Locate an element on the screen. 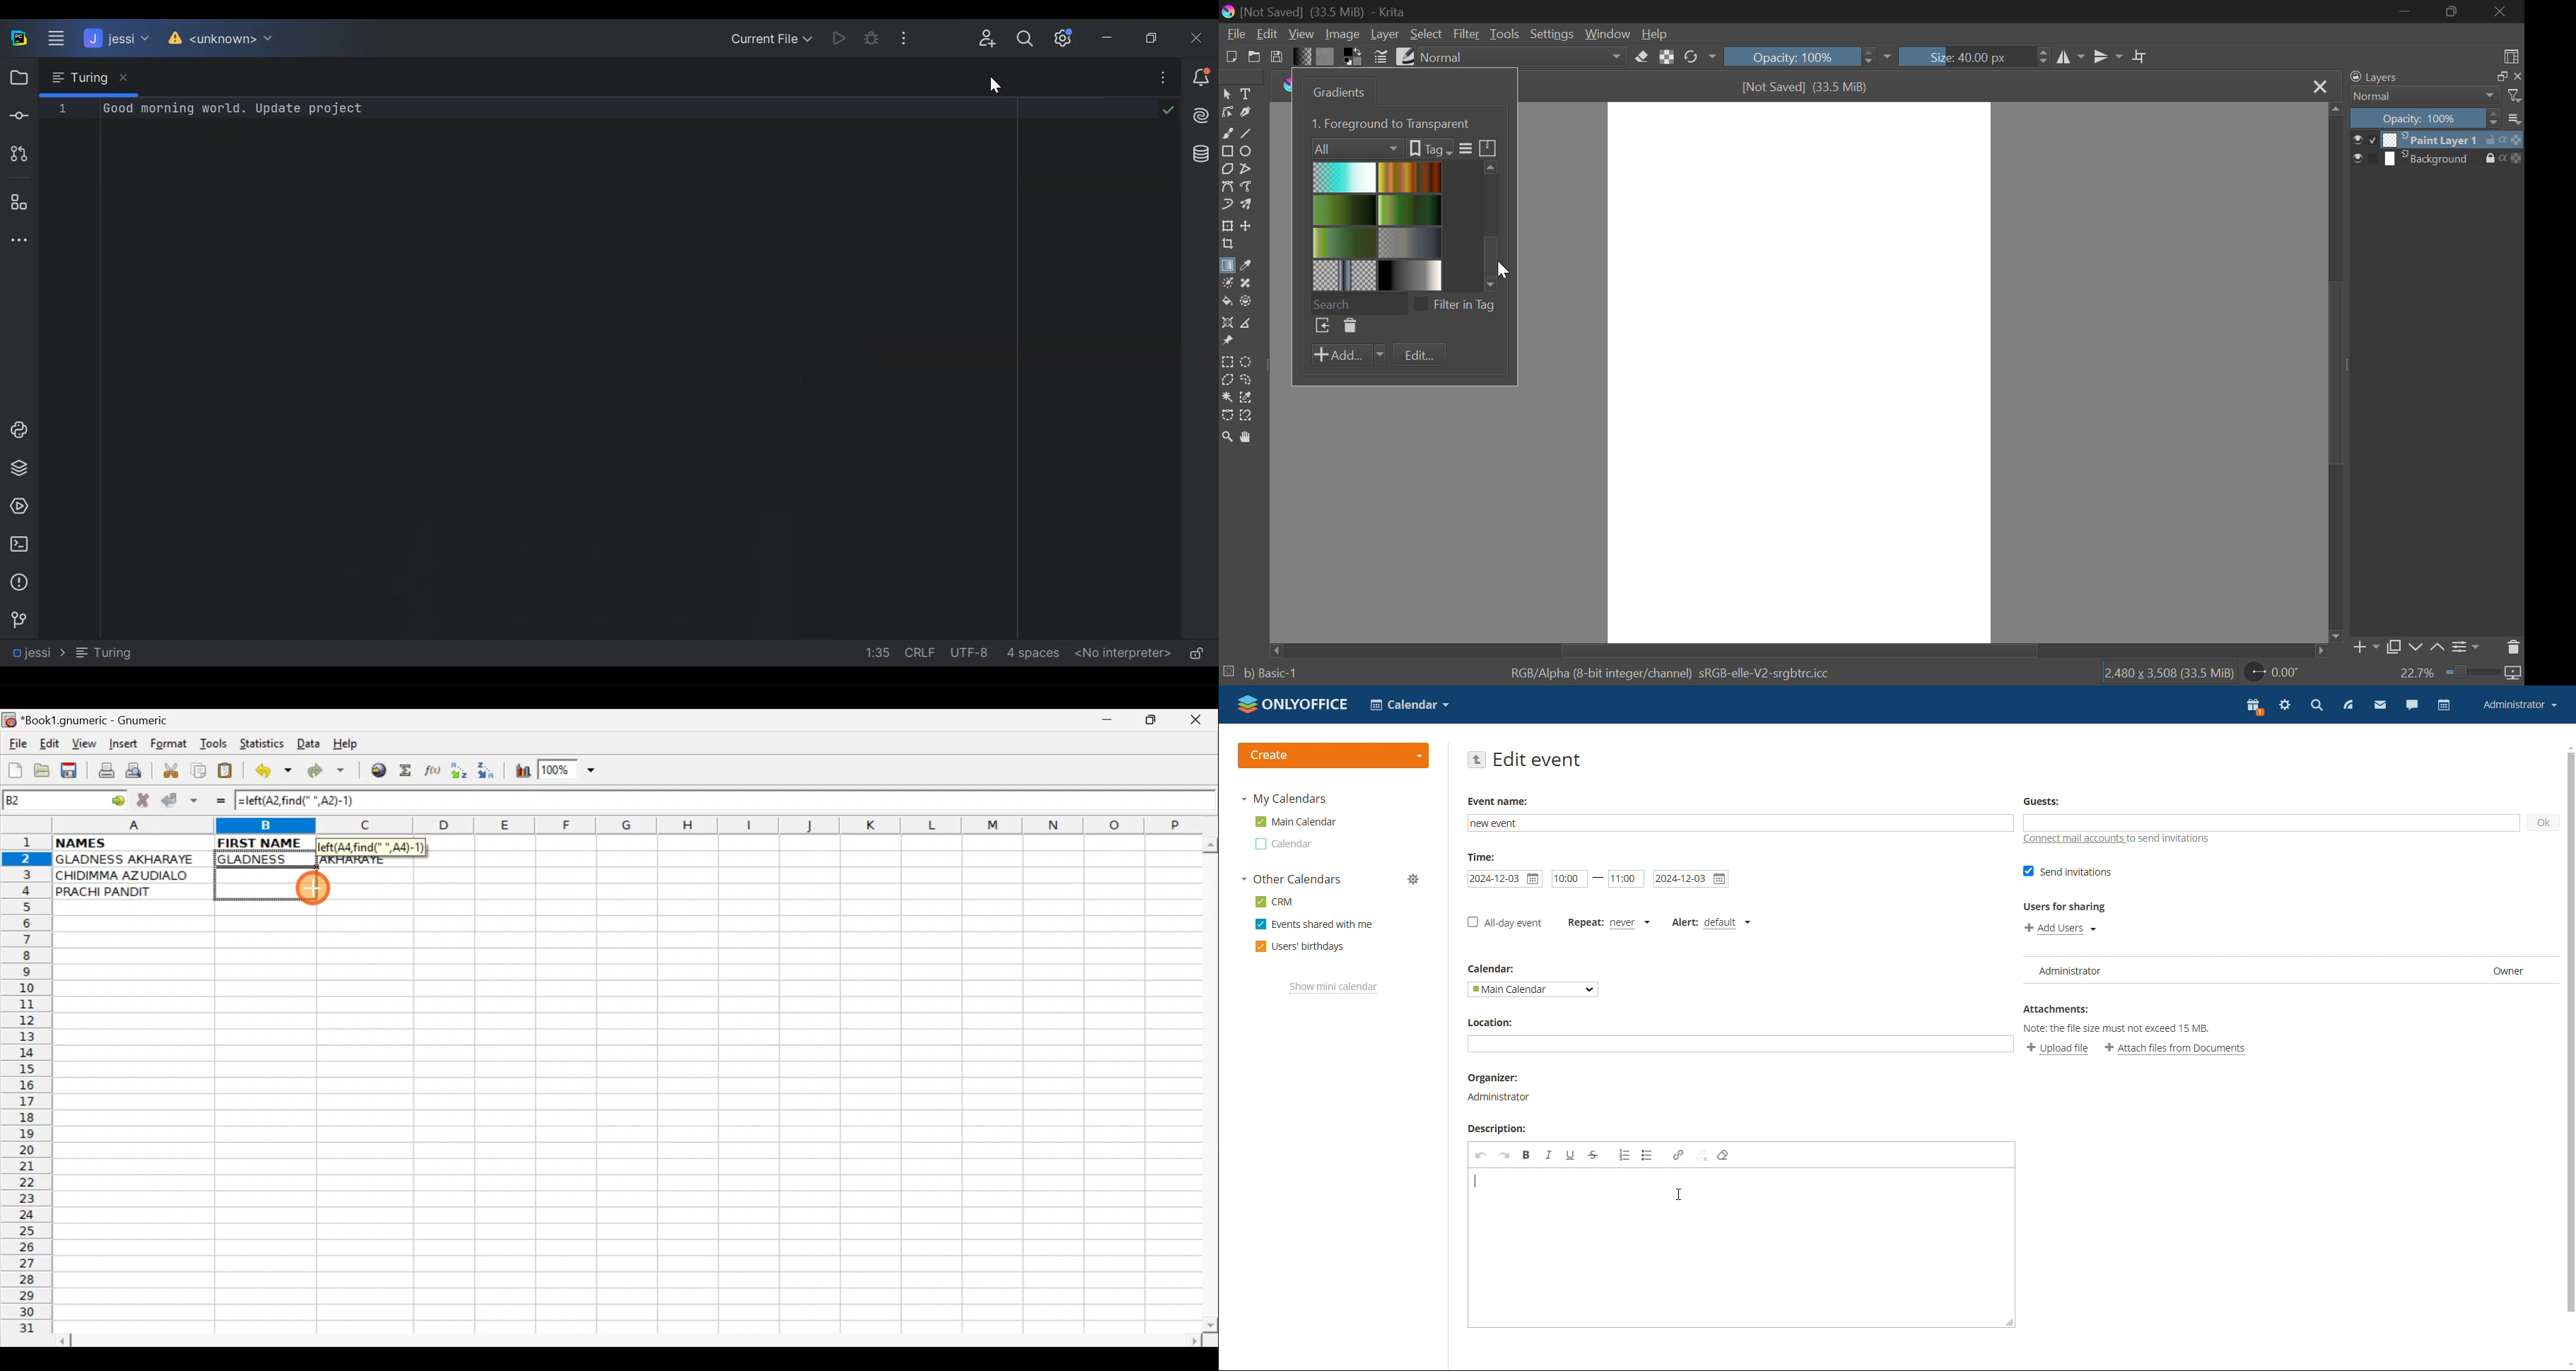  bold is located at coordinates (1526, 1154).